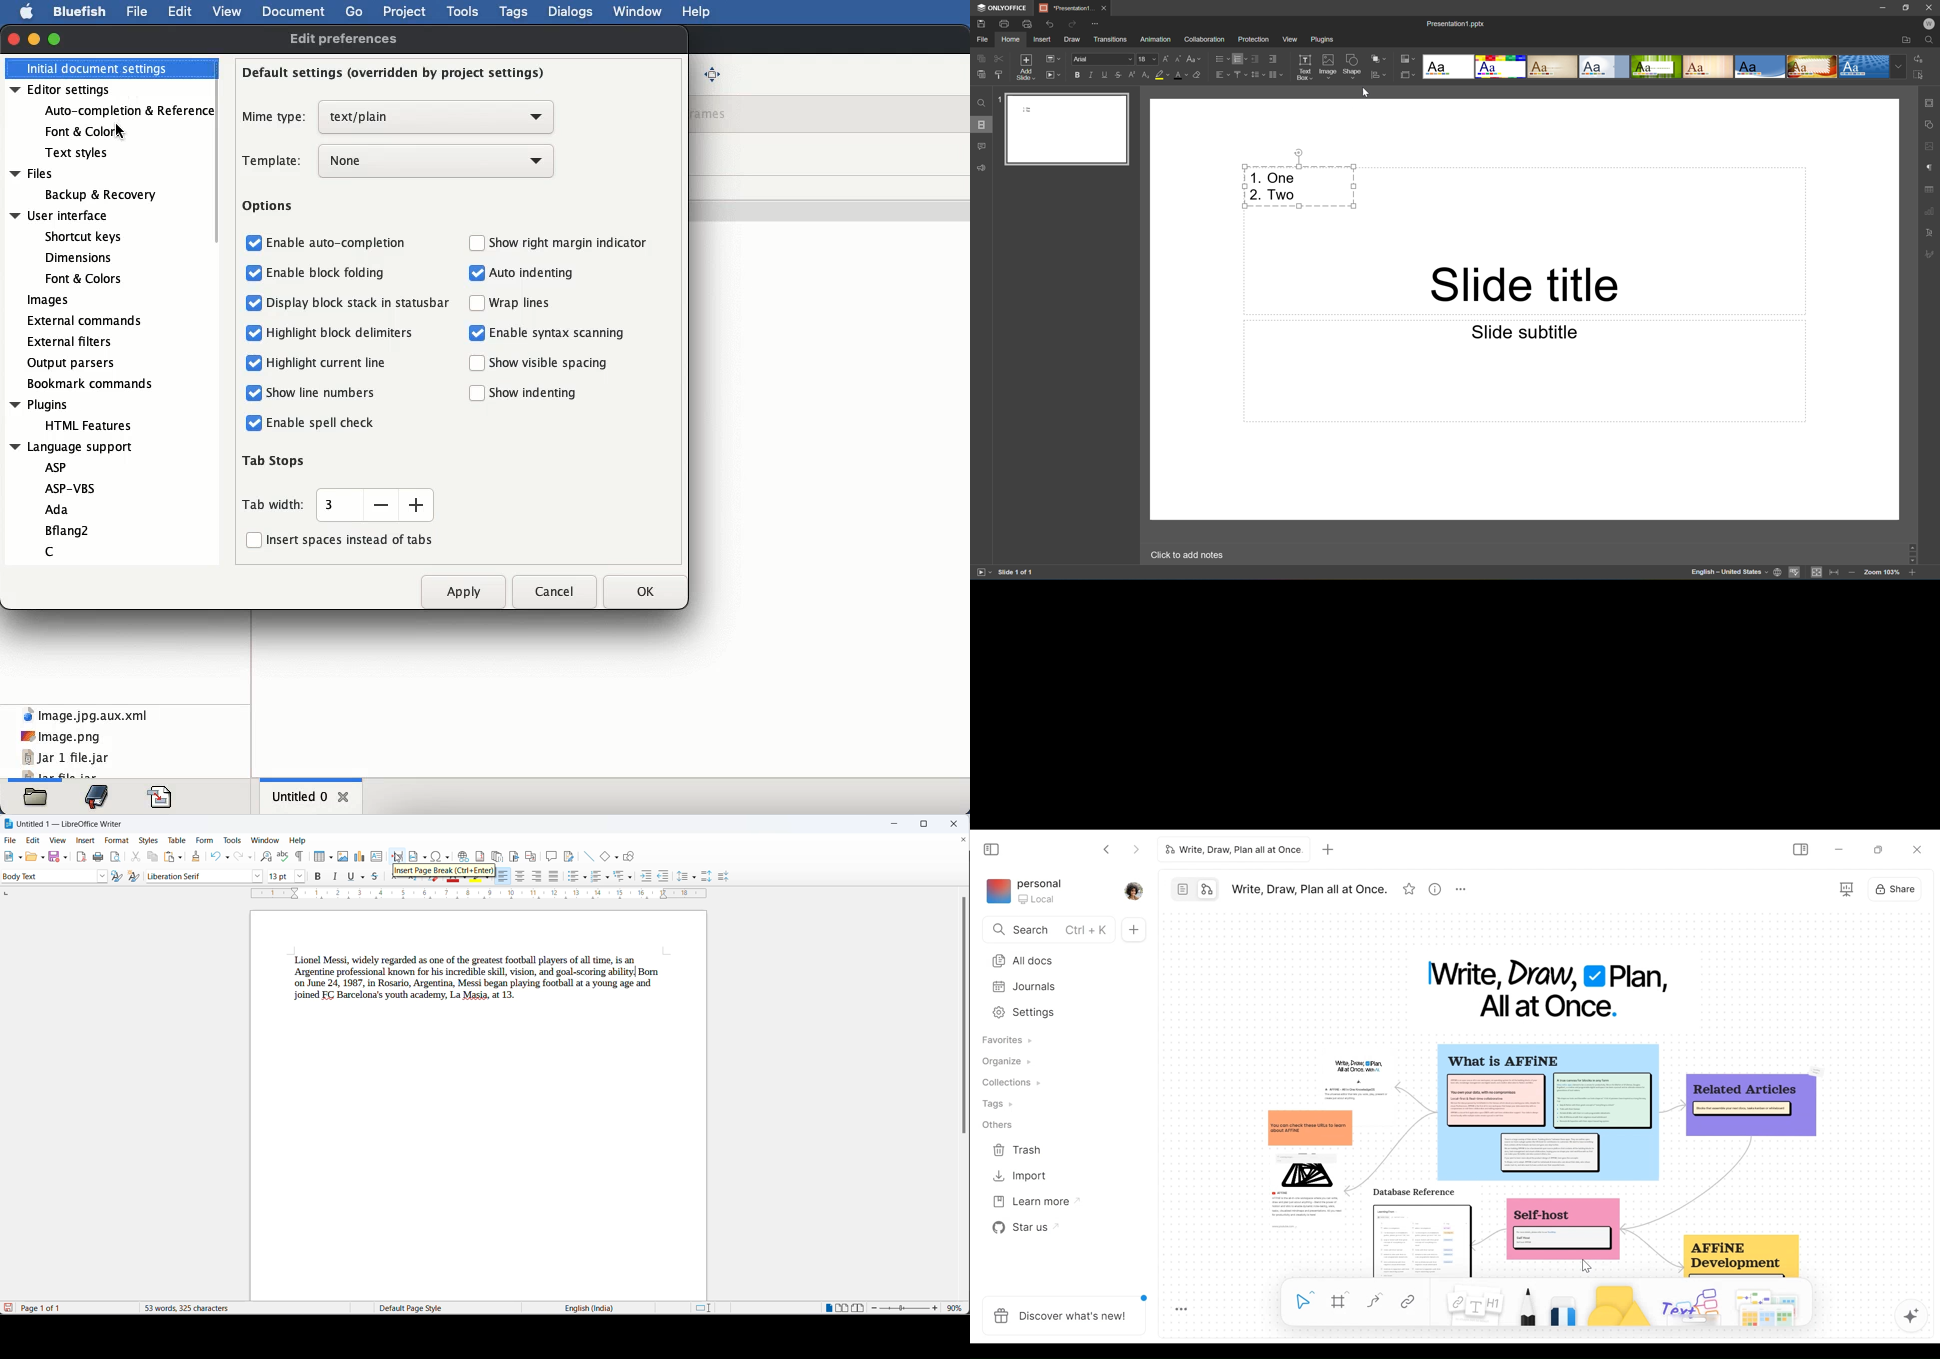  I want to click on view, so click(57, 839).